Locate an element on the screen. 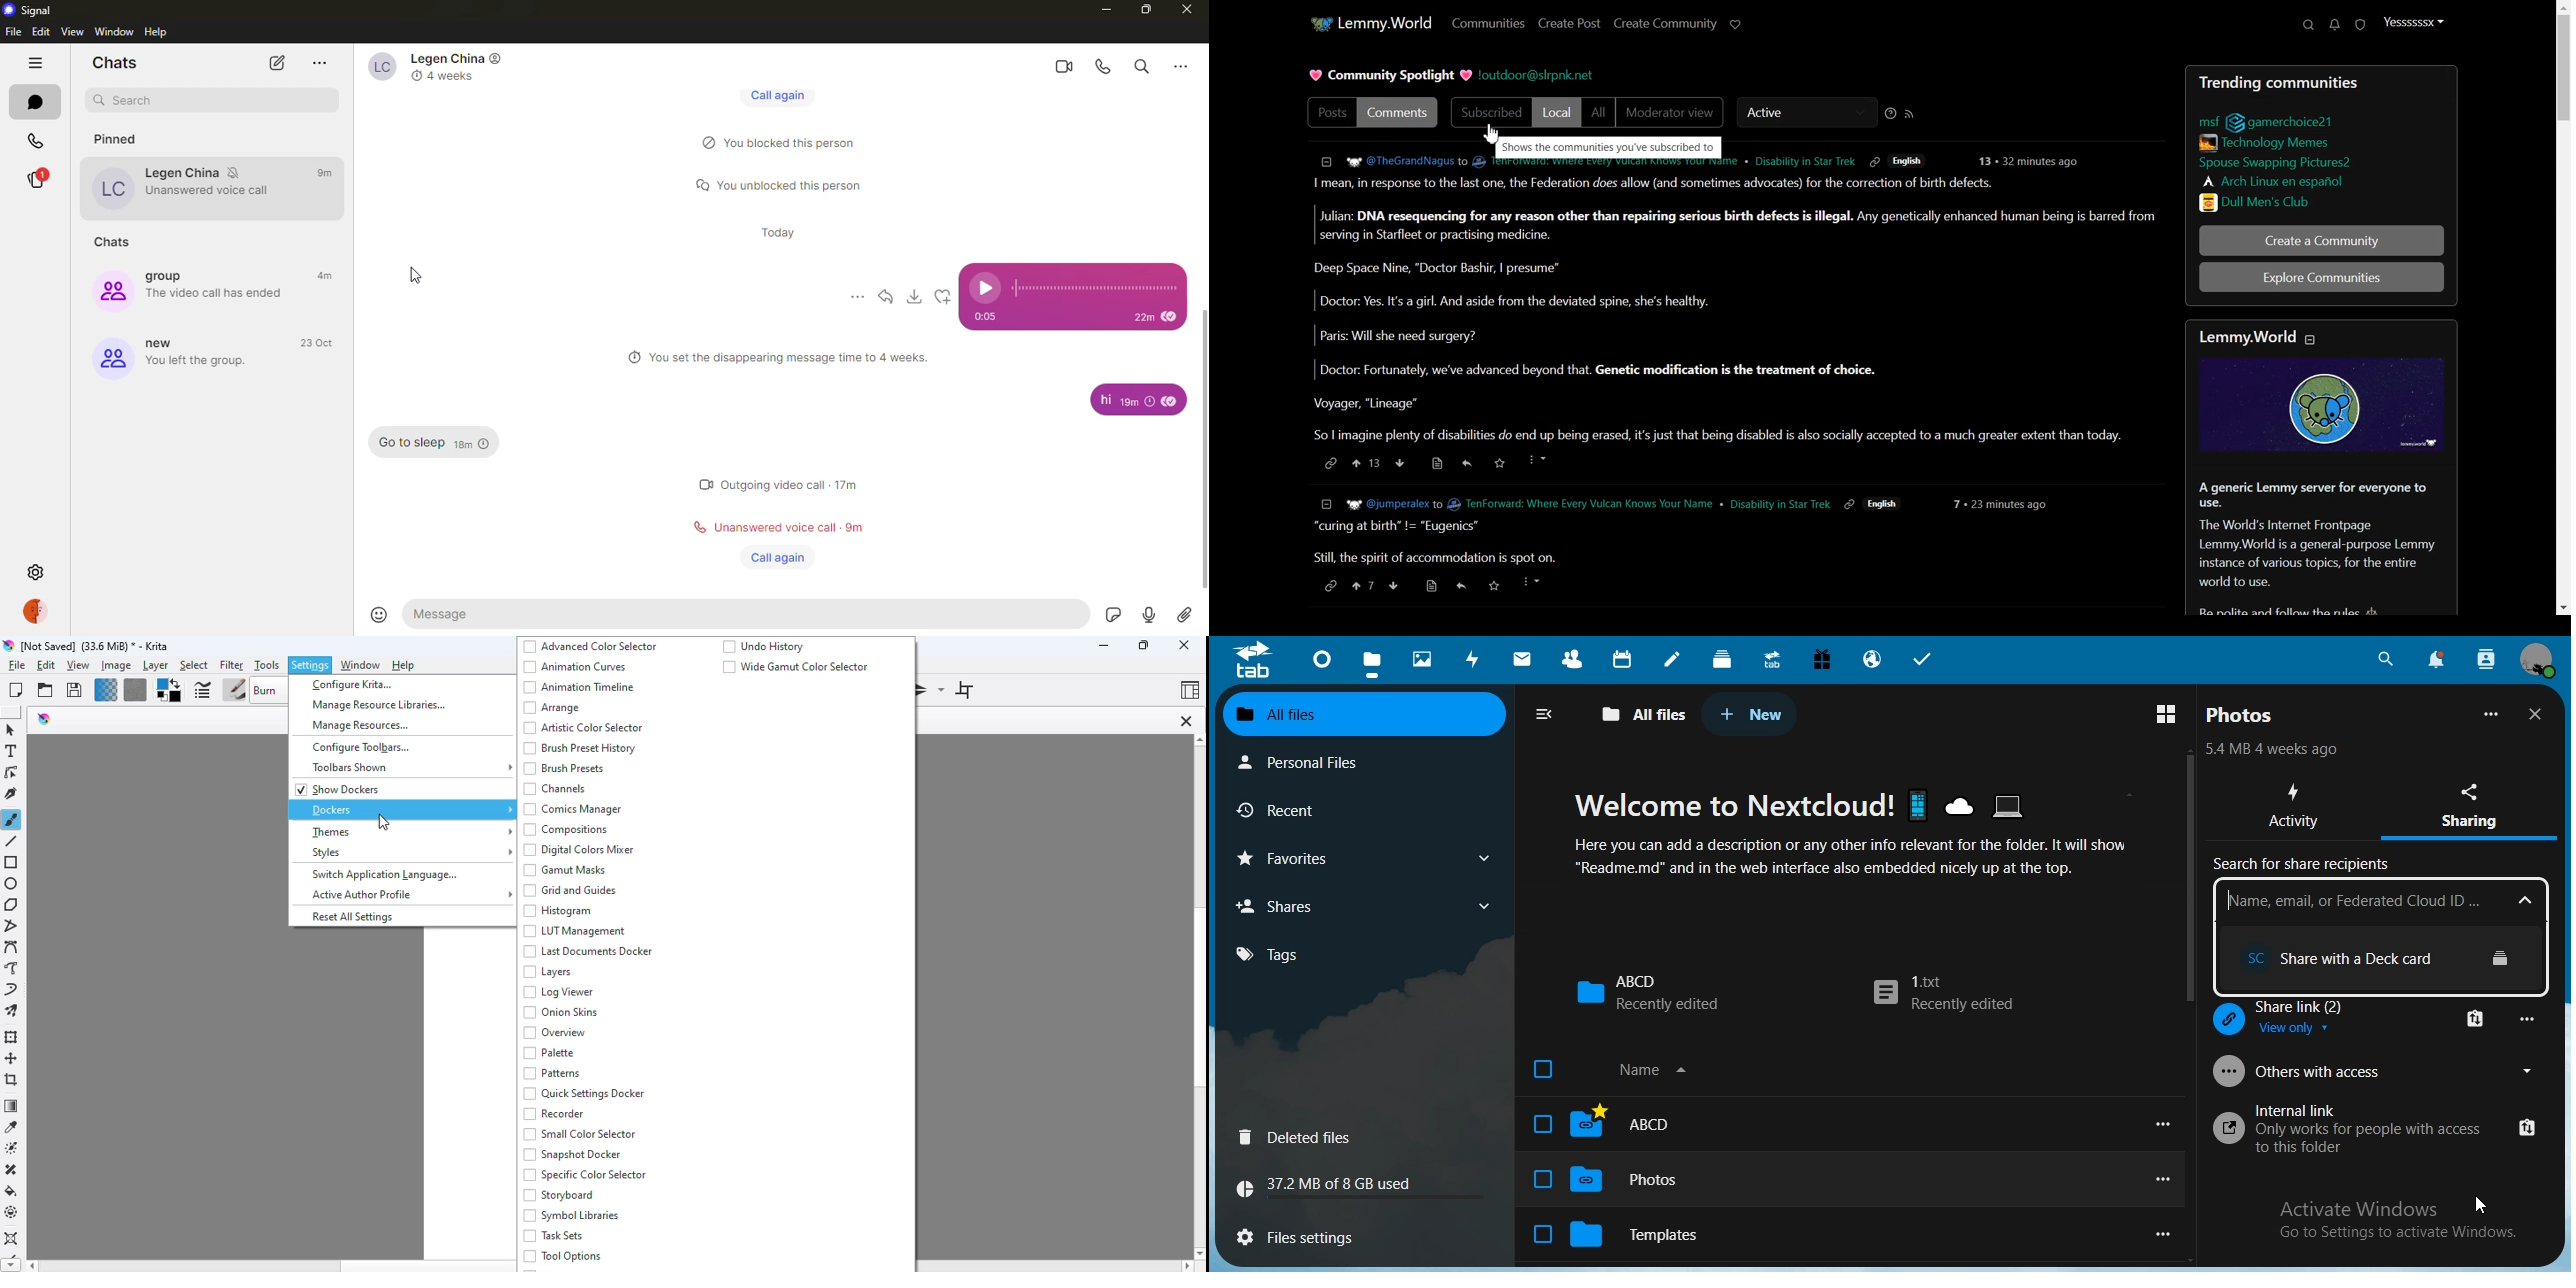 The height and width of the screenshot is (1288, 2576). chats is located at coordinates (35, 103).